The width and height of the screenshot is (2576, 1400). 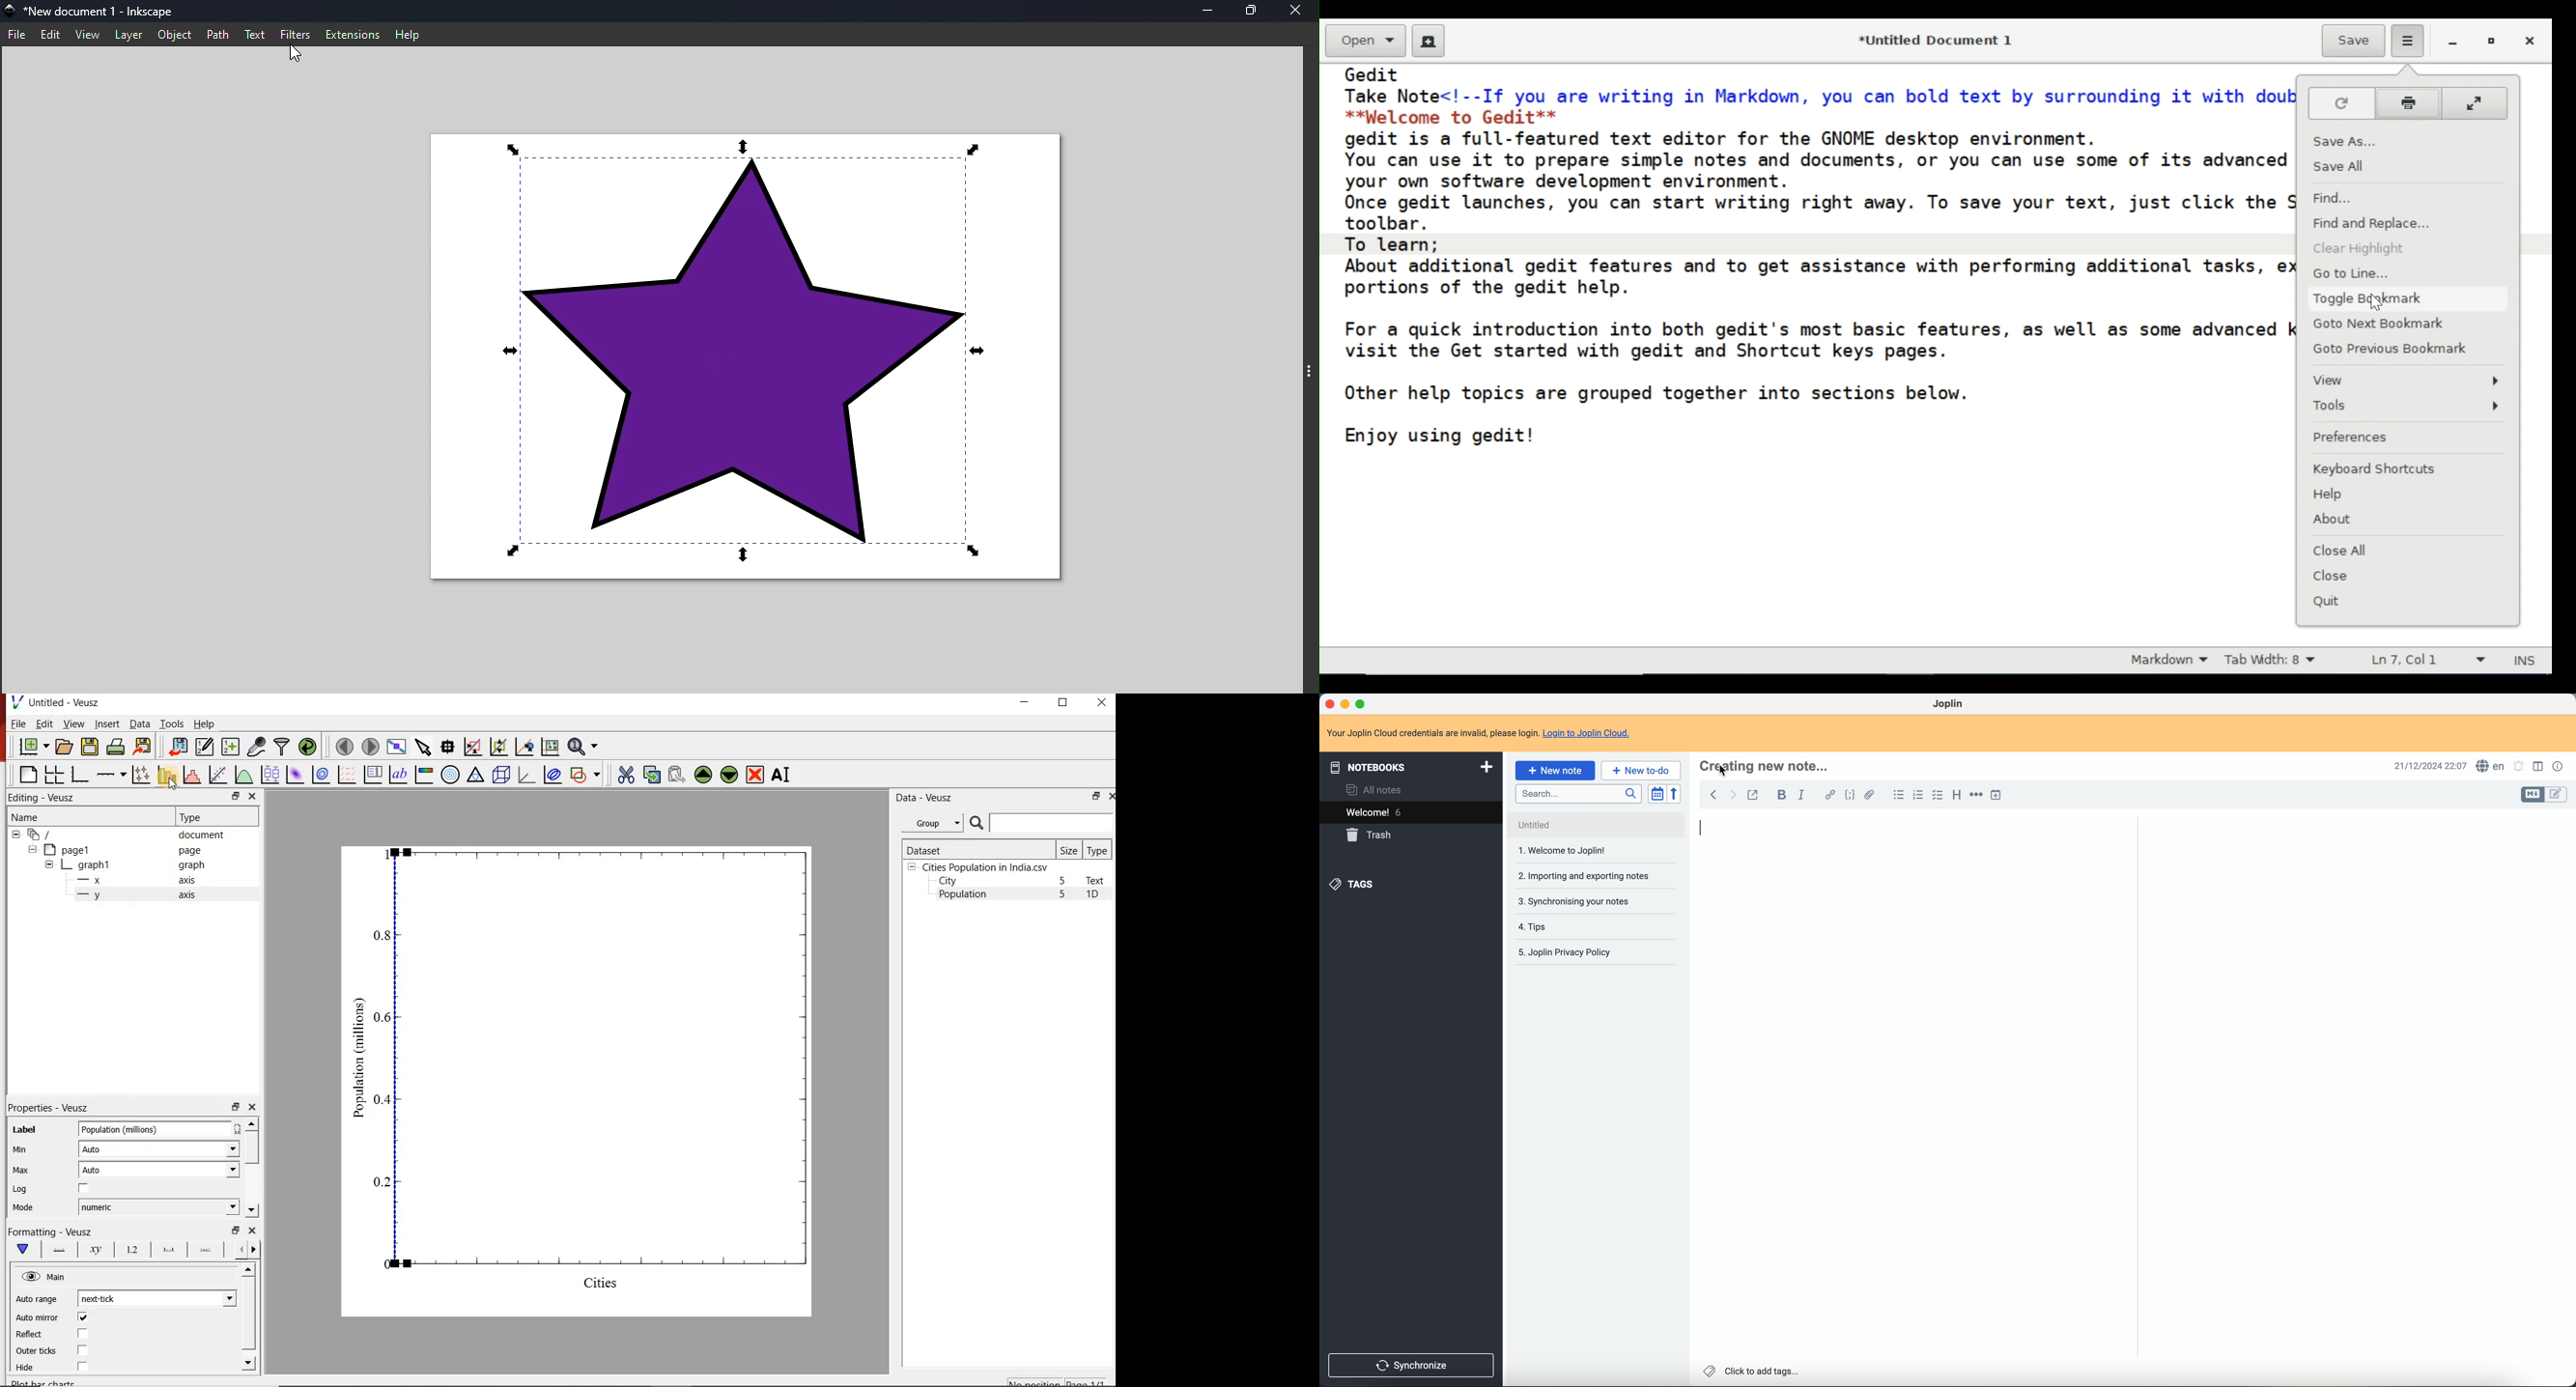 What do you see at coordinates (2520, 766) in the screenshot?
I see `set alarm` at bounding box center [2520, 766].